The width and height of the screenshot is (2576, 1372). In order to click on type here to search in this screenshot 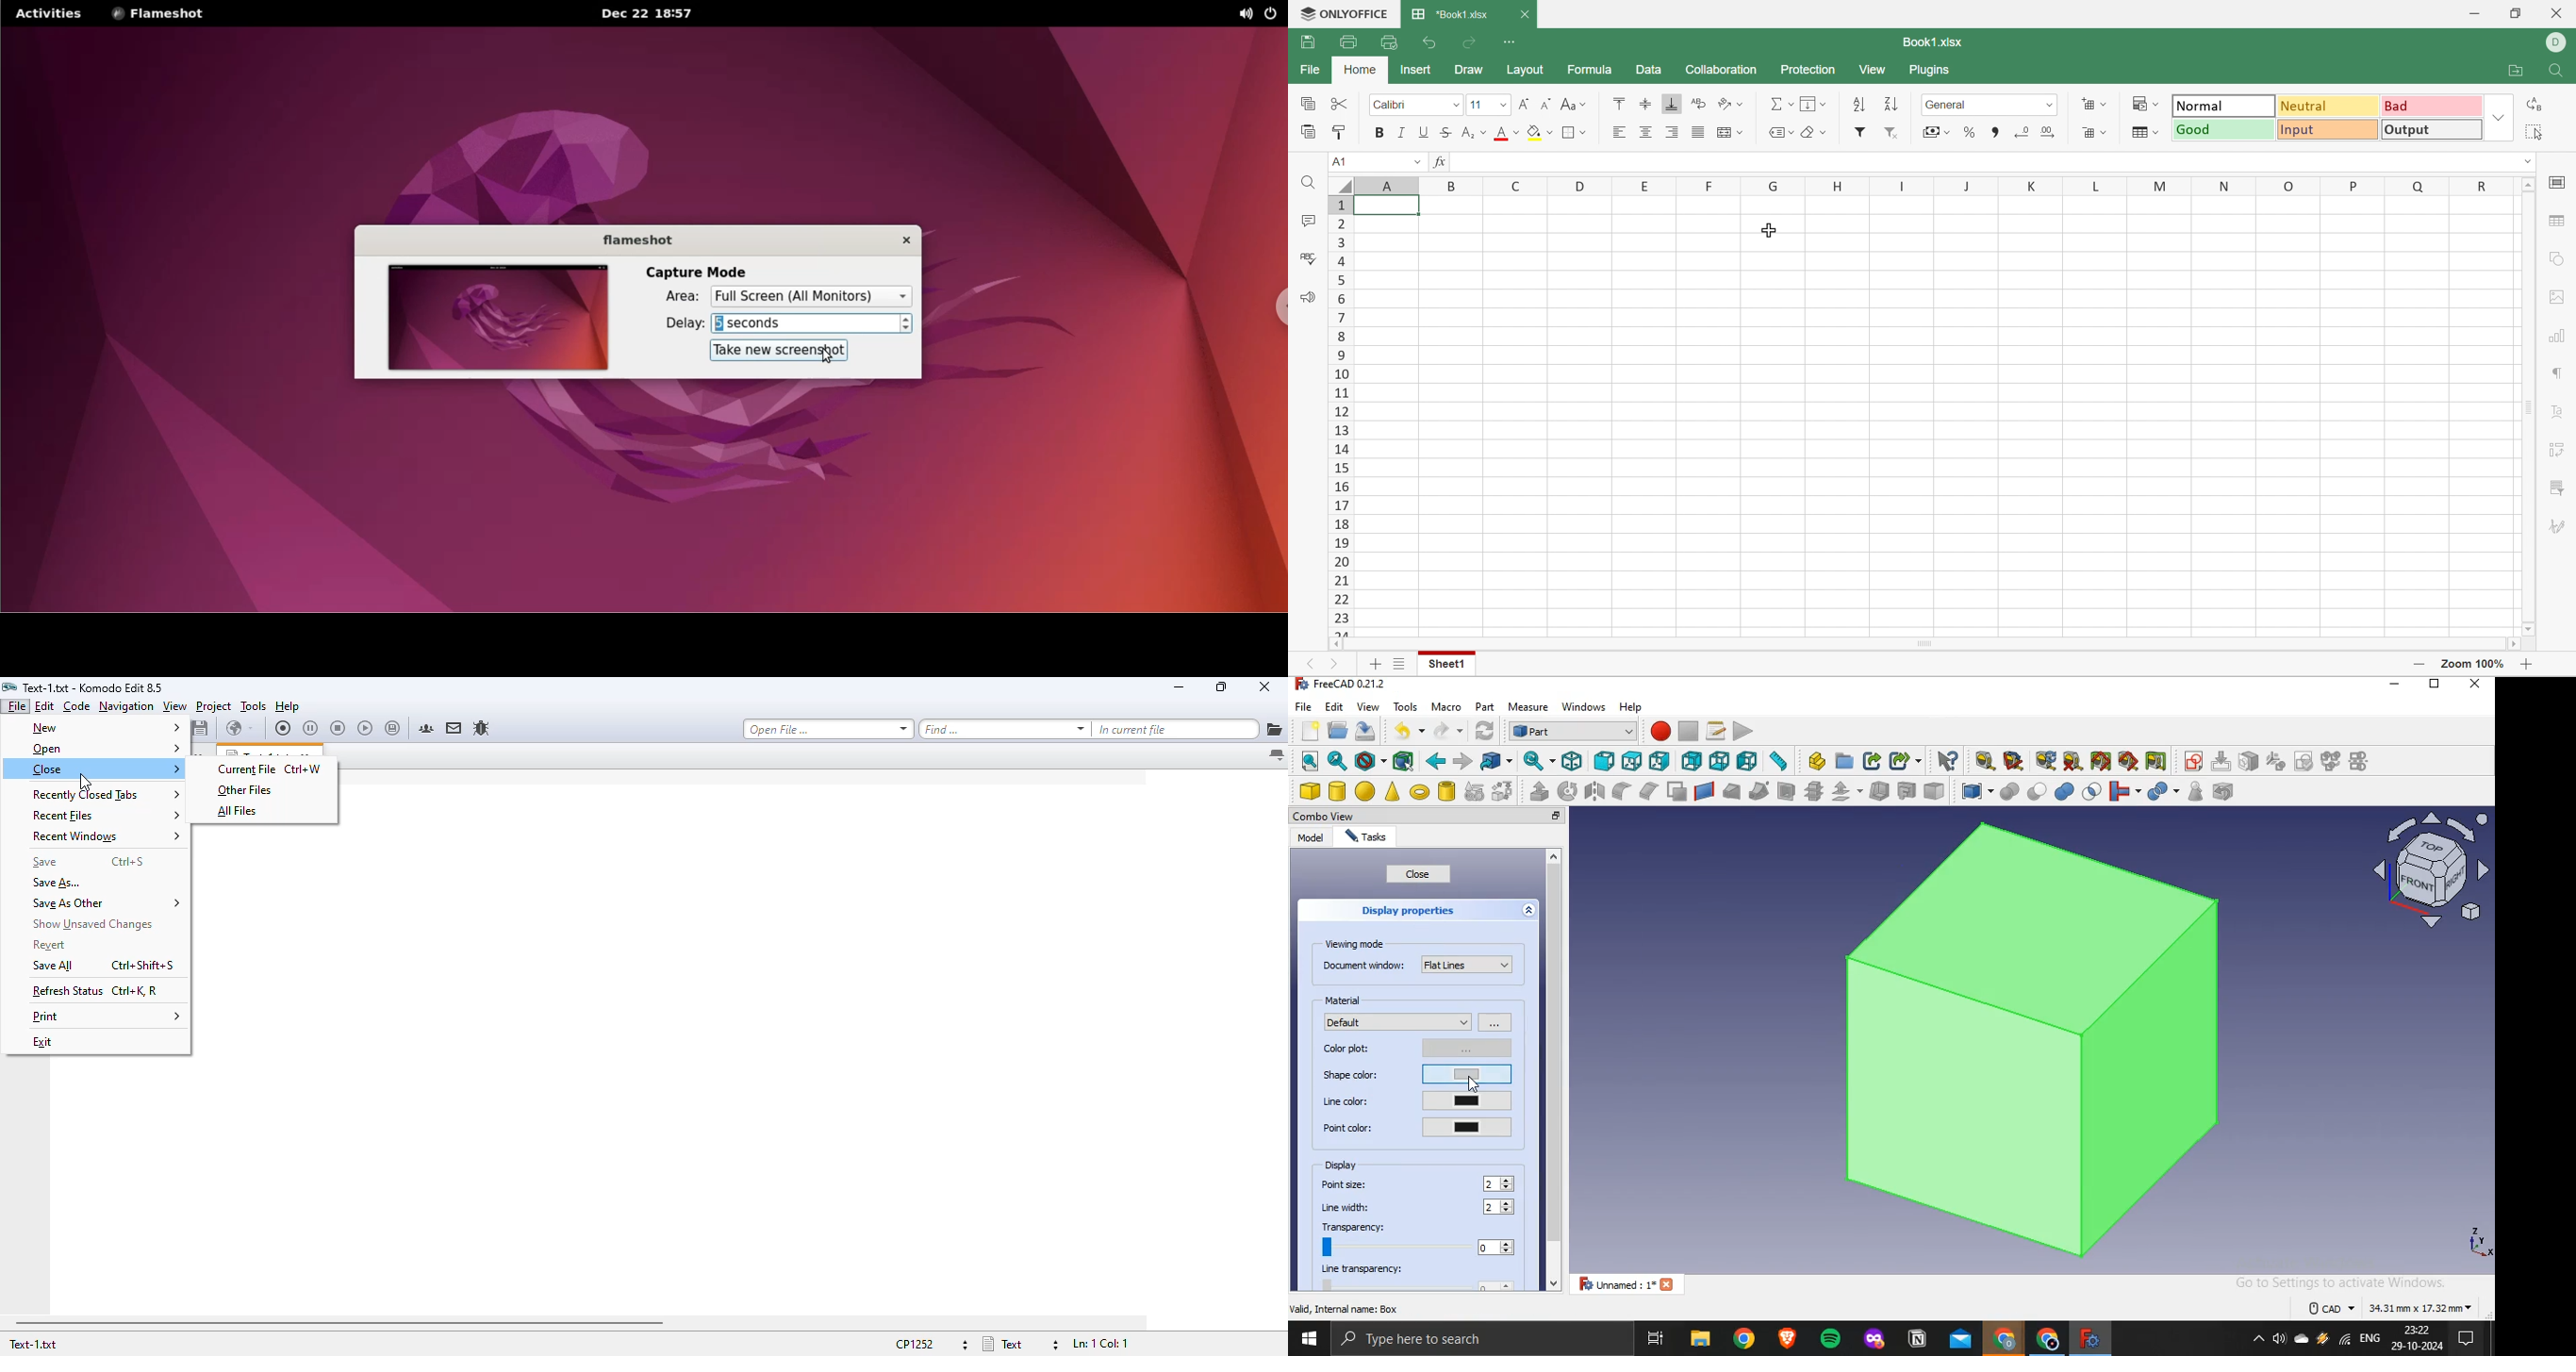, I will do `click(1418, 1340)`.